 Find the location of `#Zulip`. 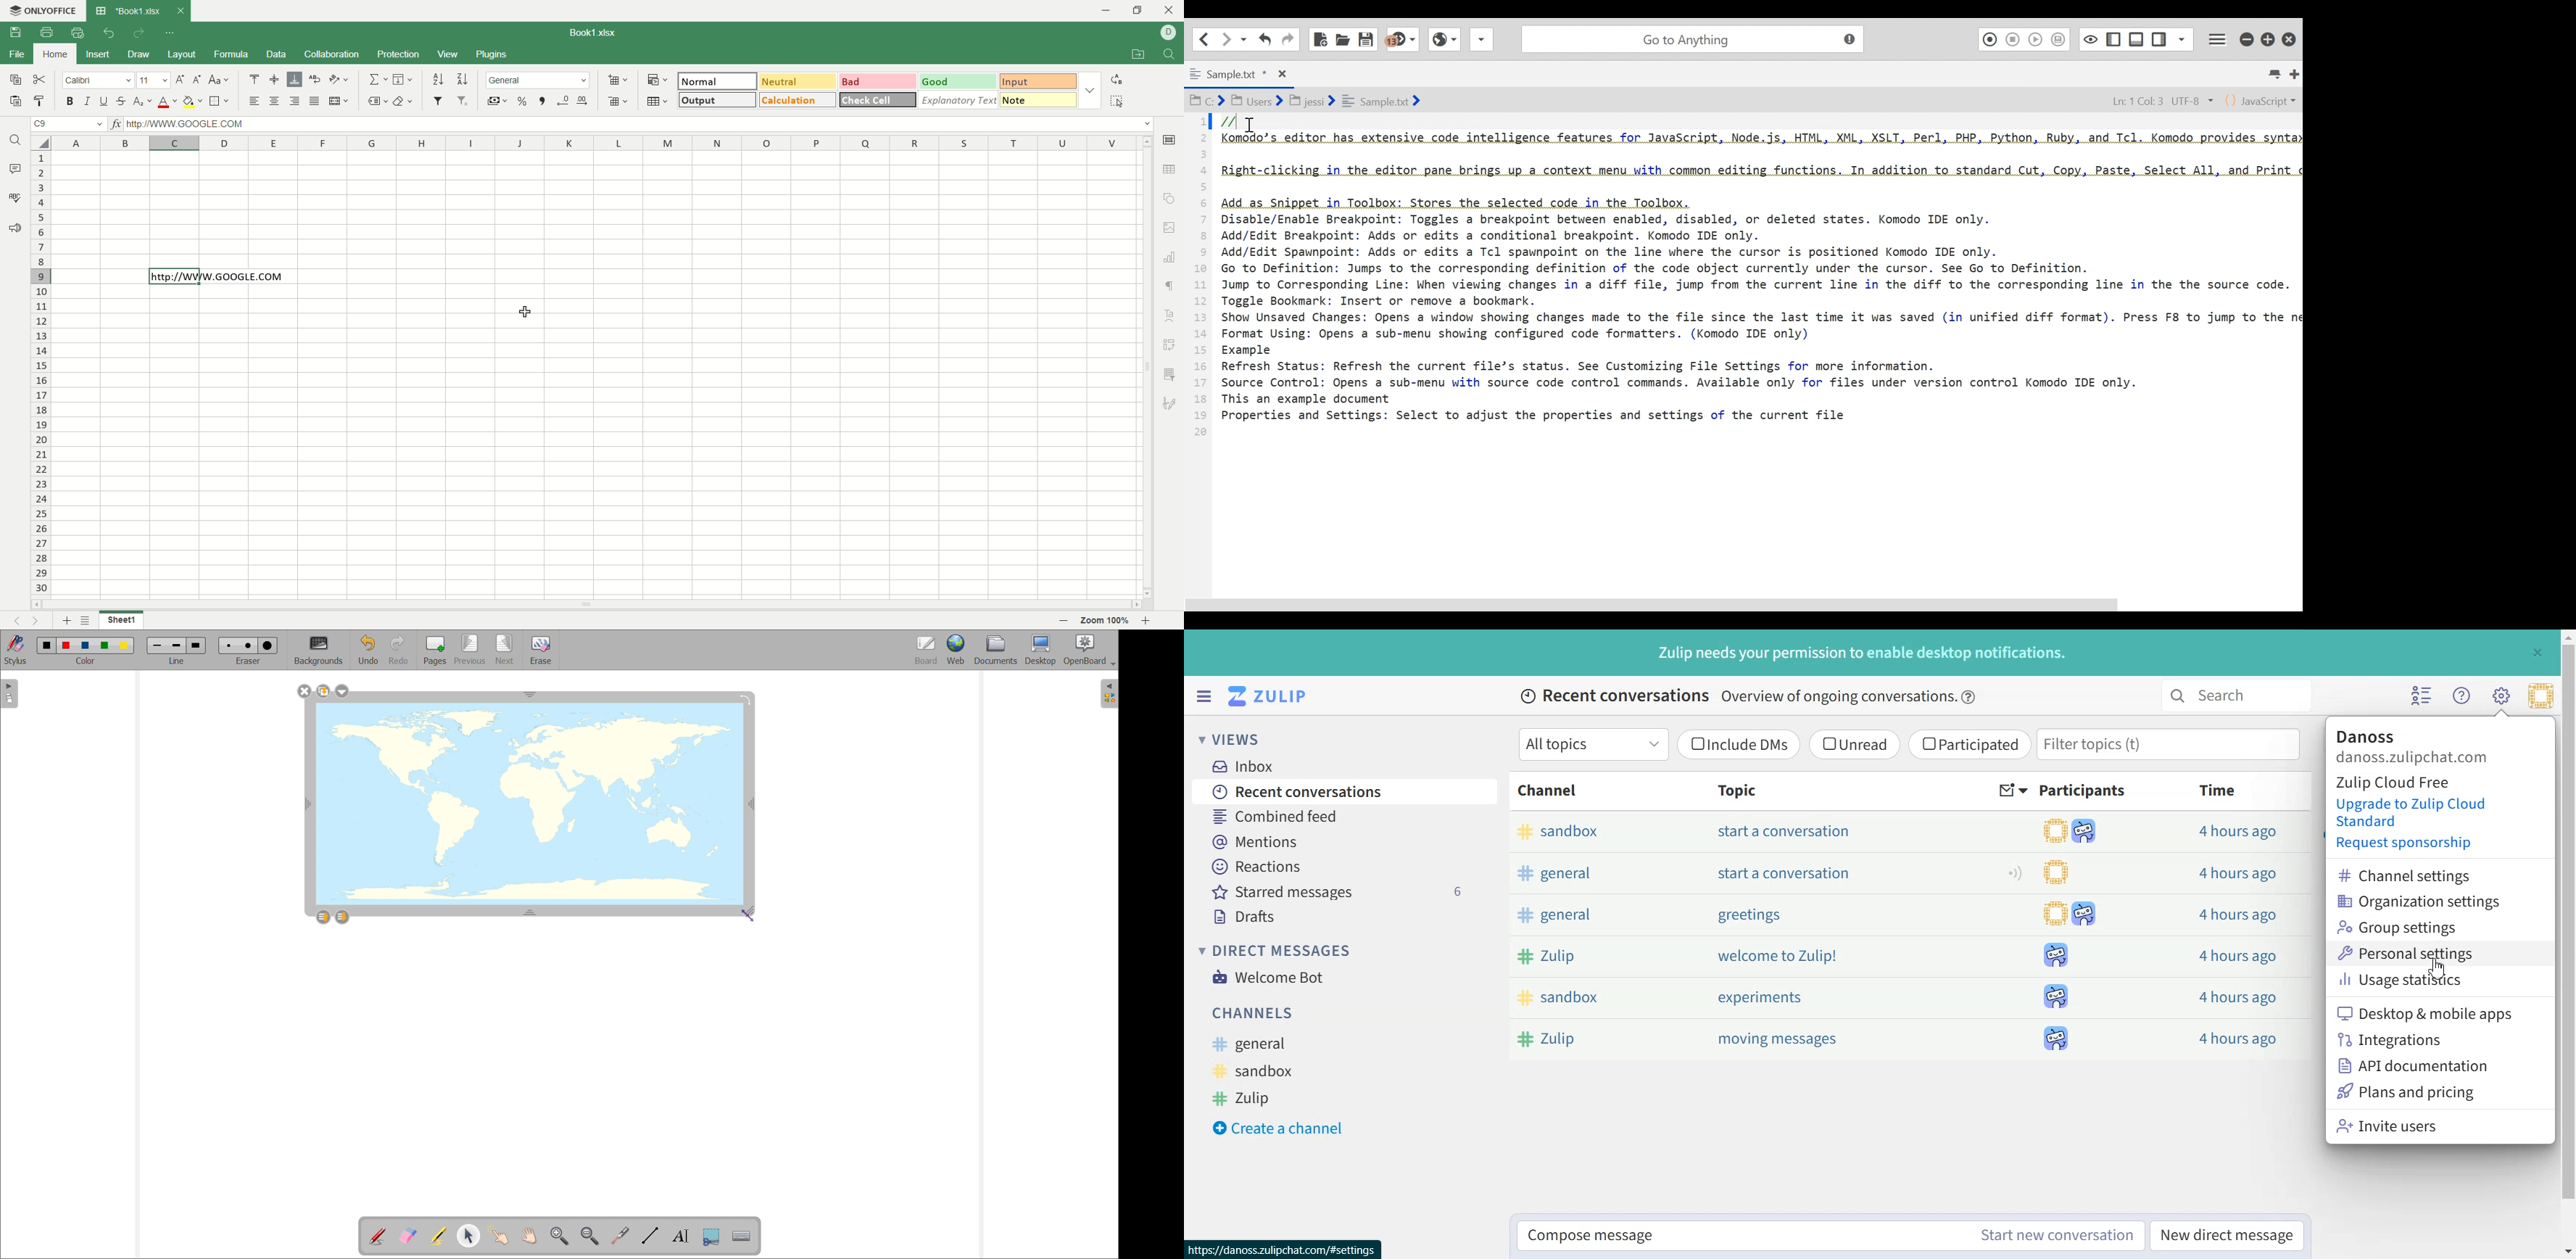

#Zulip is located at coordinates (1254, 1097).